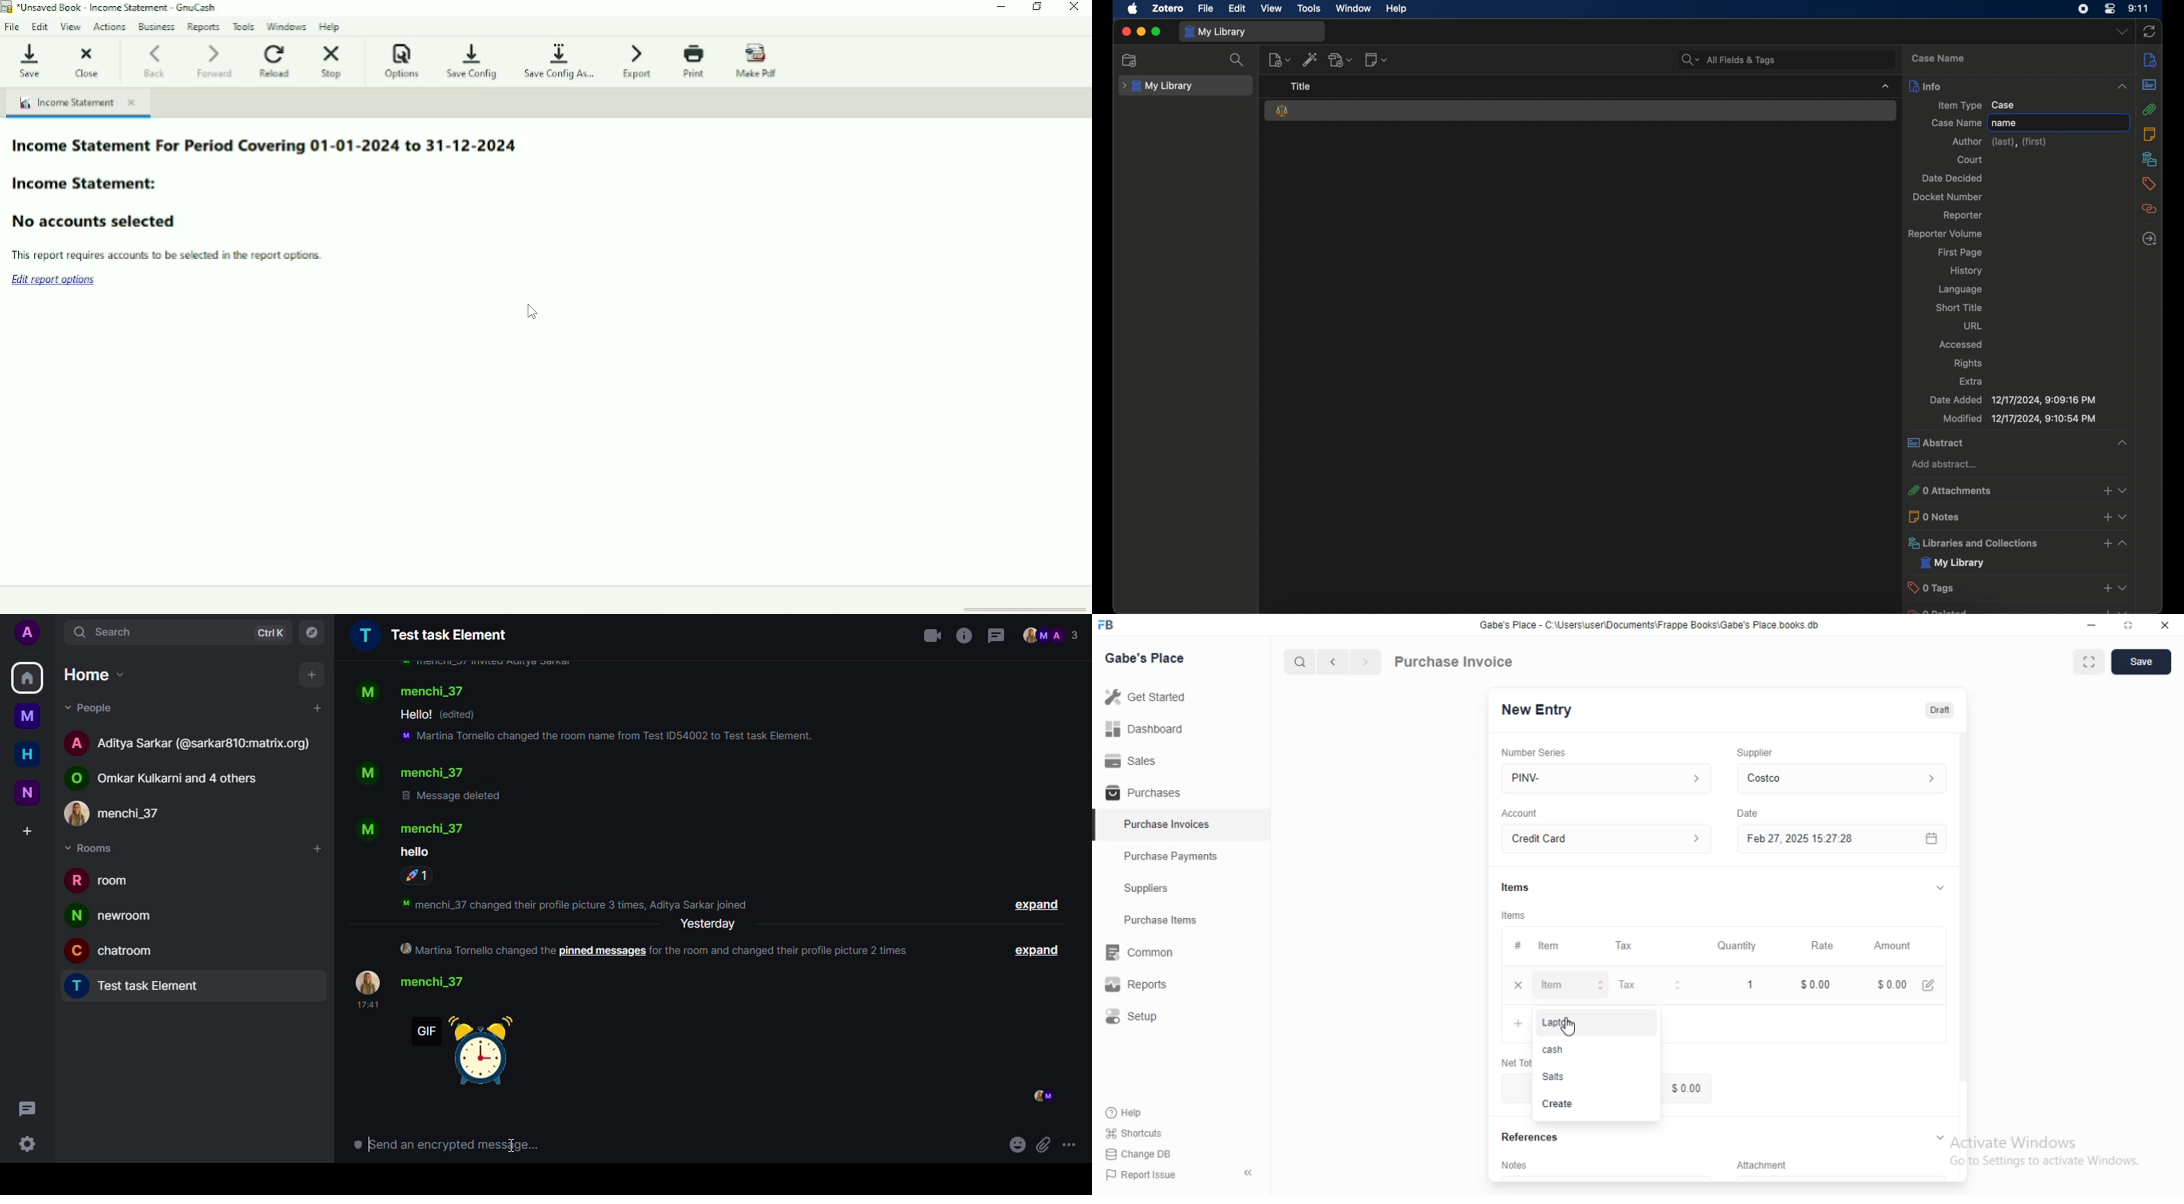 The height and width of the screenshot is (1204, 2184). What do you see at coordinates (1940, 1138) in the screenshot?
I see `Collapse` at bounding box center [1940, 1138].